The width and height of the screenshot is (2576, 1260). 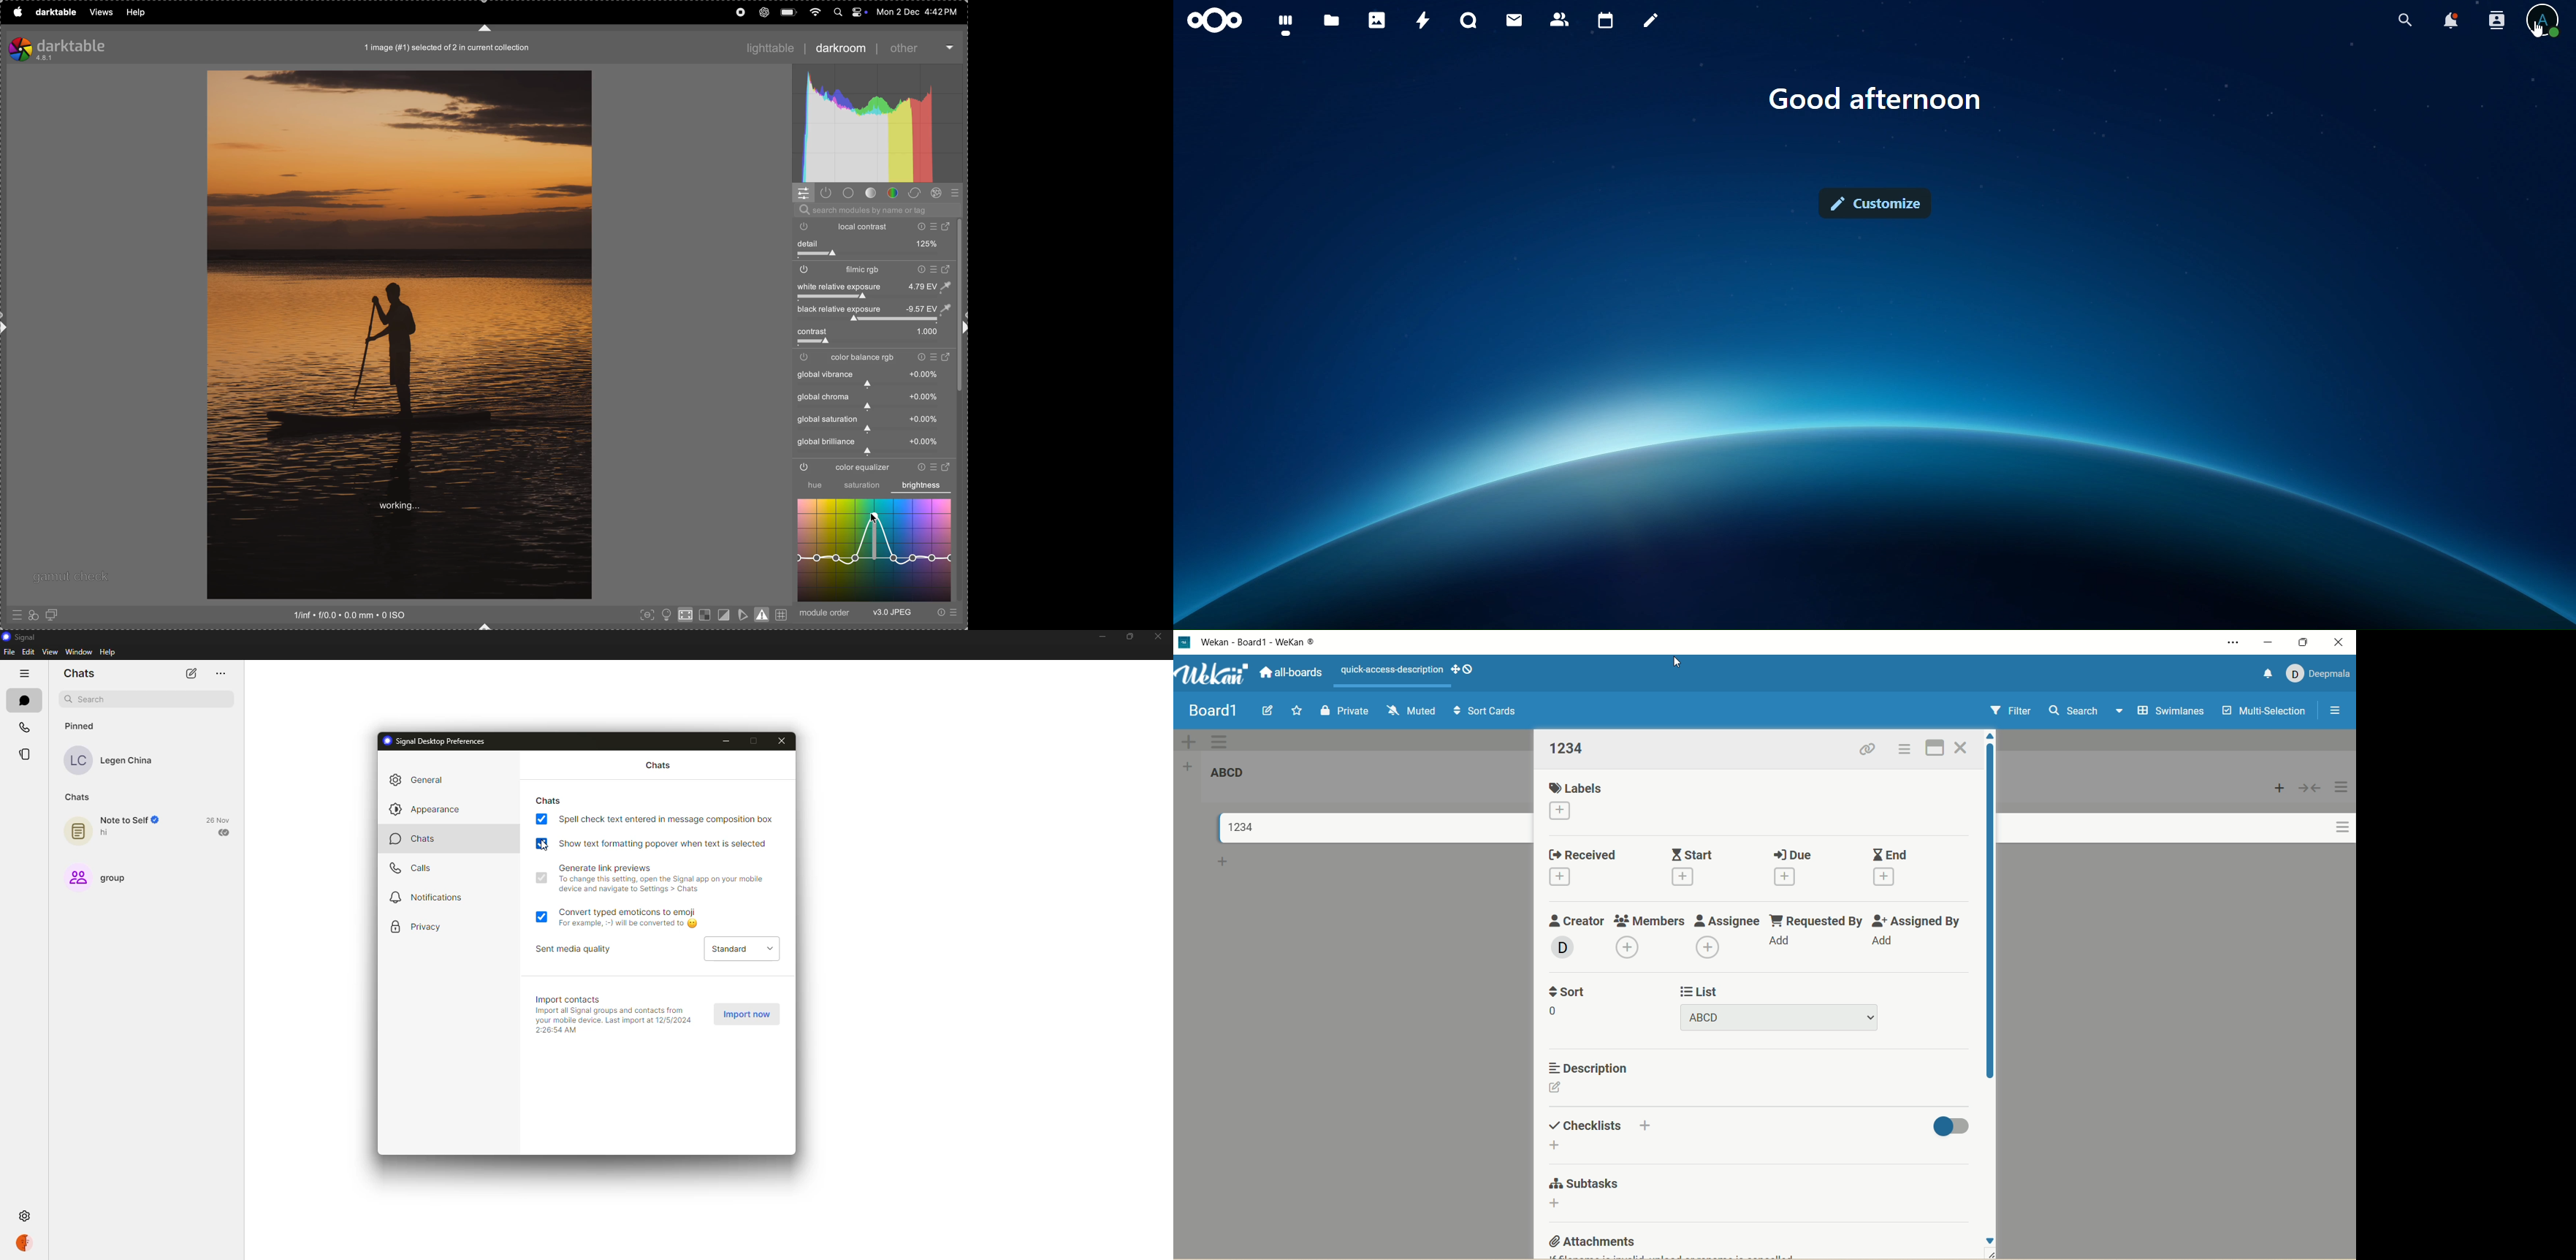 I want to click on attachments, so click(x=1590, y=1239).